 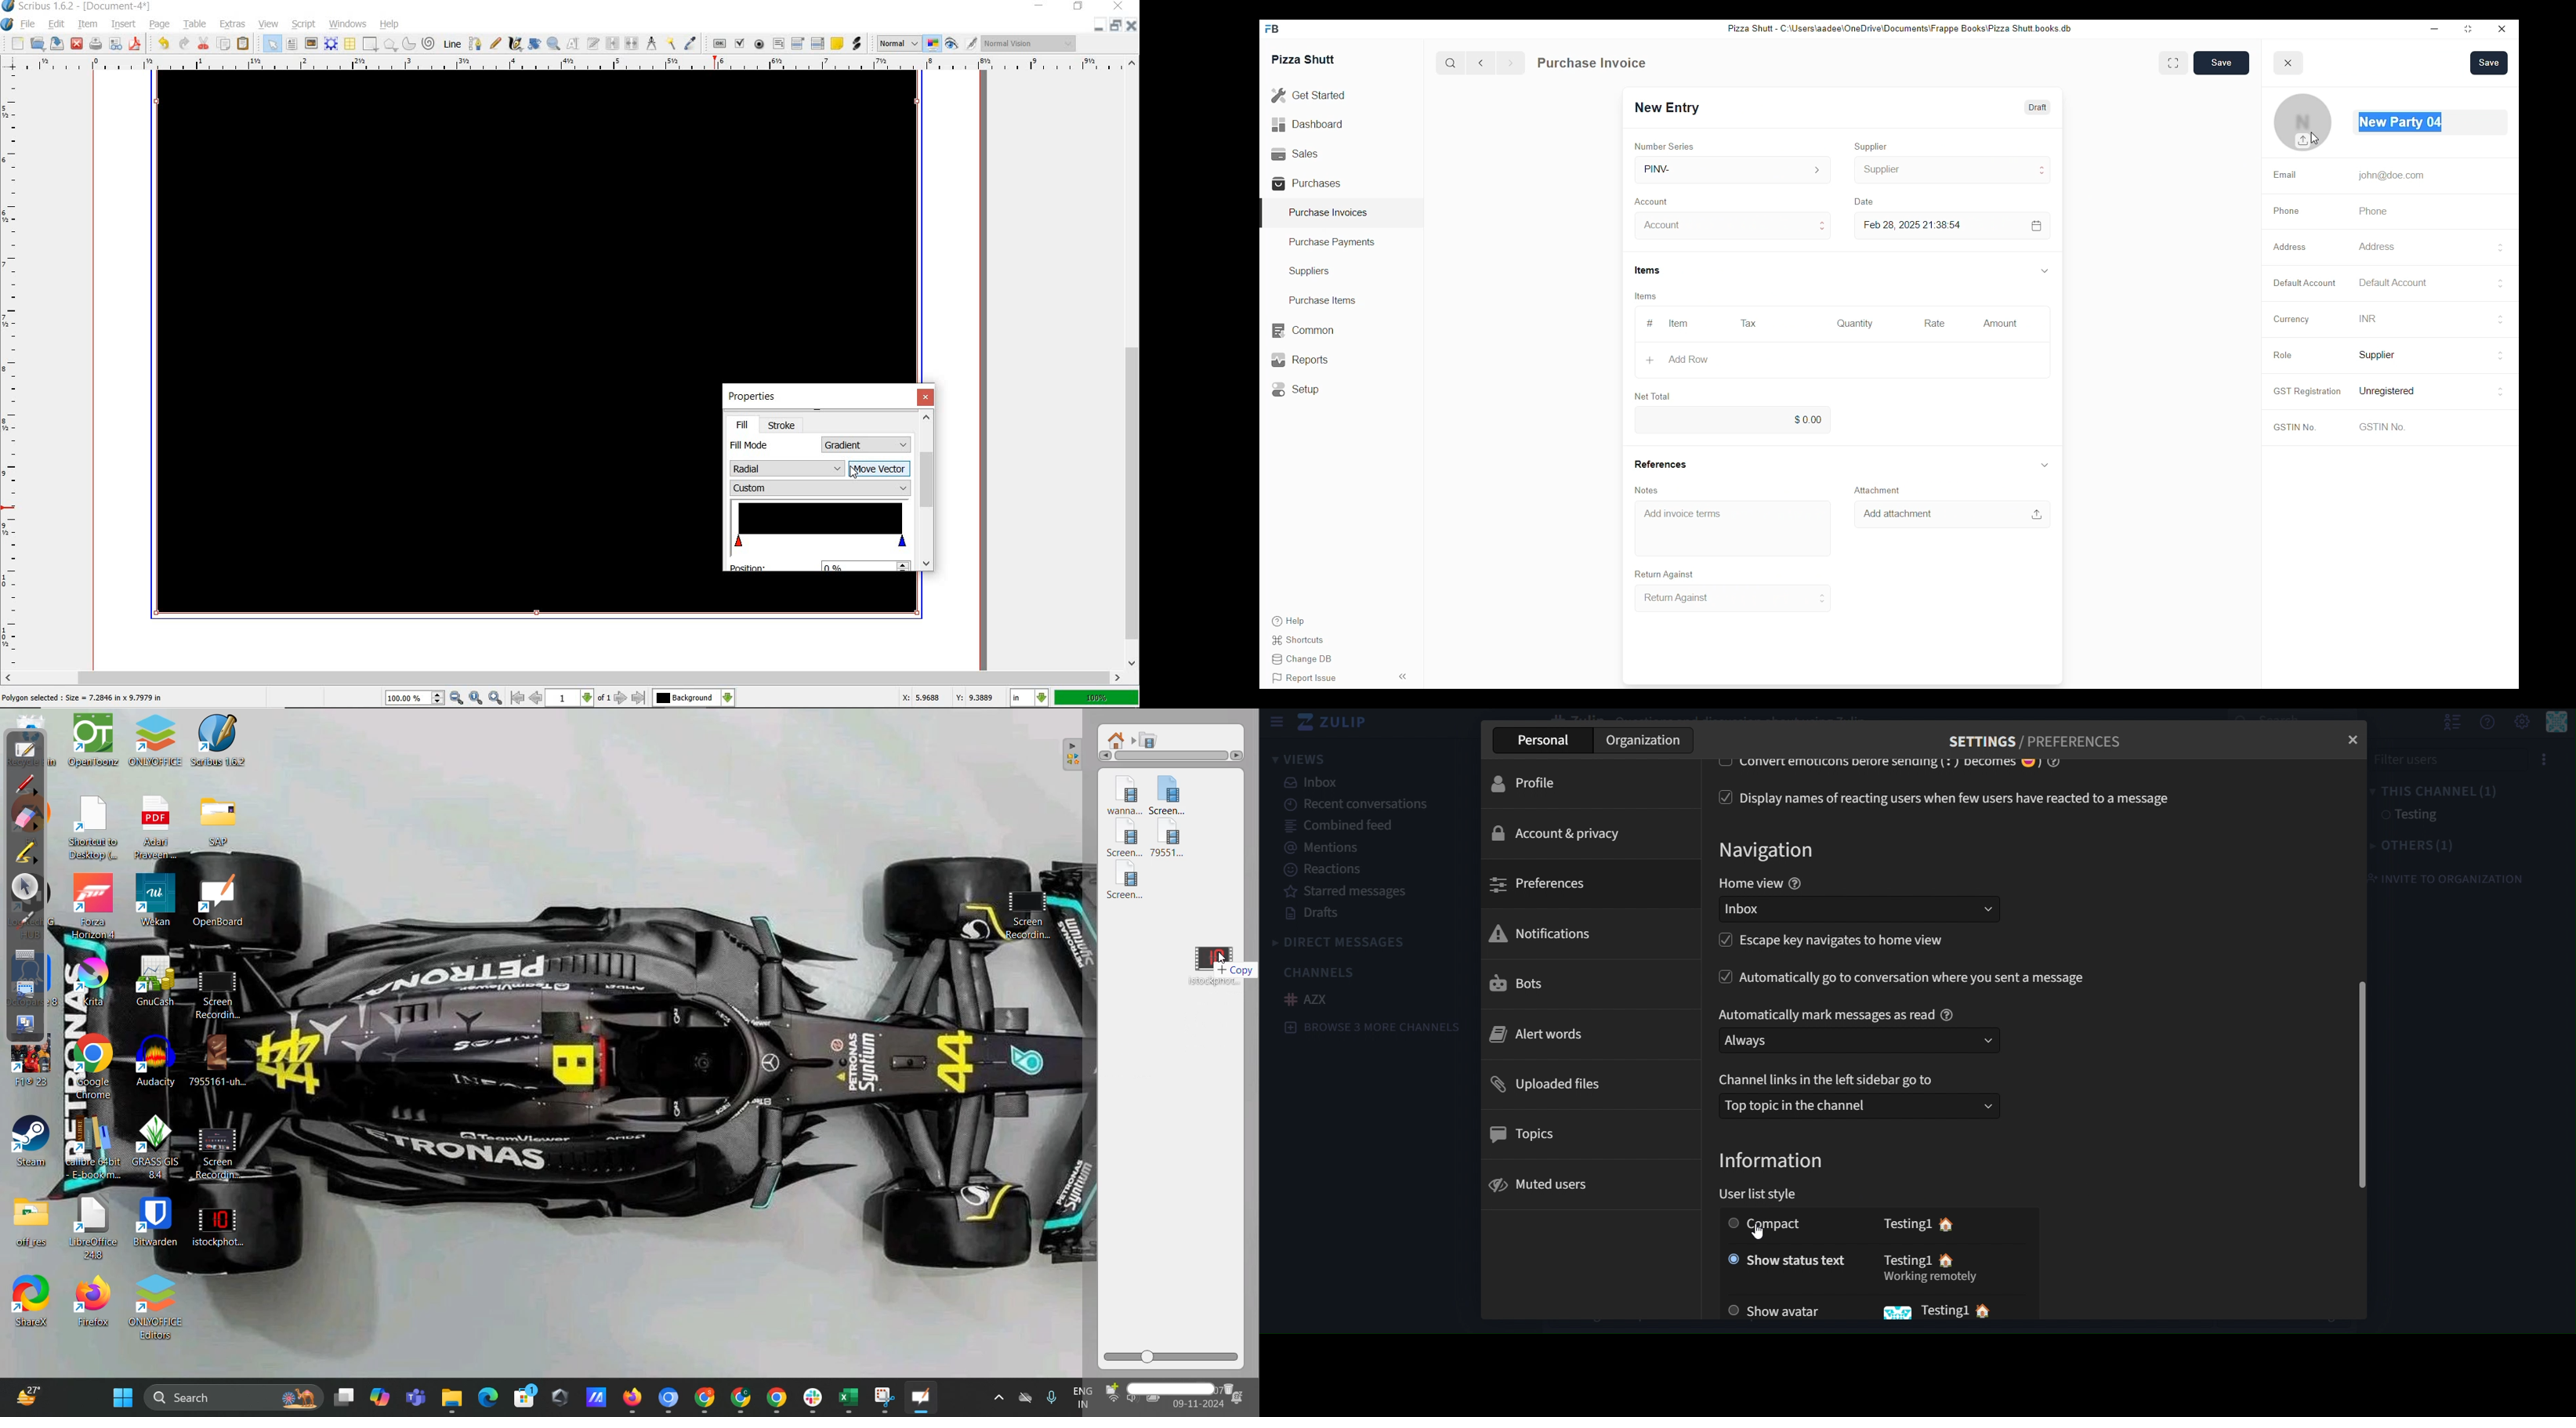 What do you see at coordinates (1866, 201) in the screenshot?
I see `Date` at bounding box center [1866, 201].